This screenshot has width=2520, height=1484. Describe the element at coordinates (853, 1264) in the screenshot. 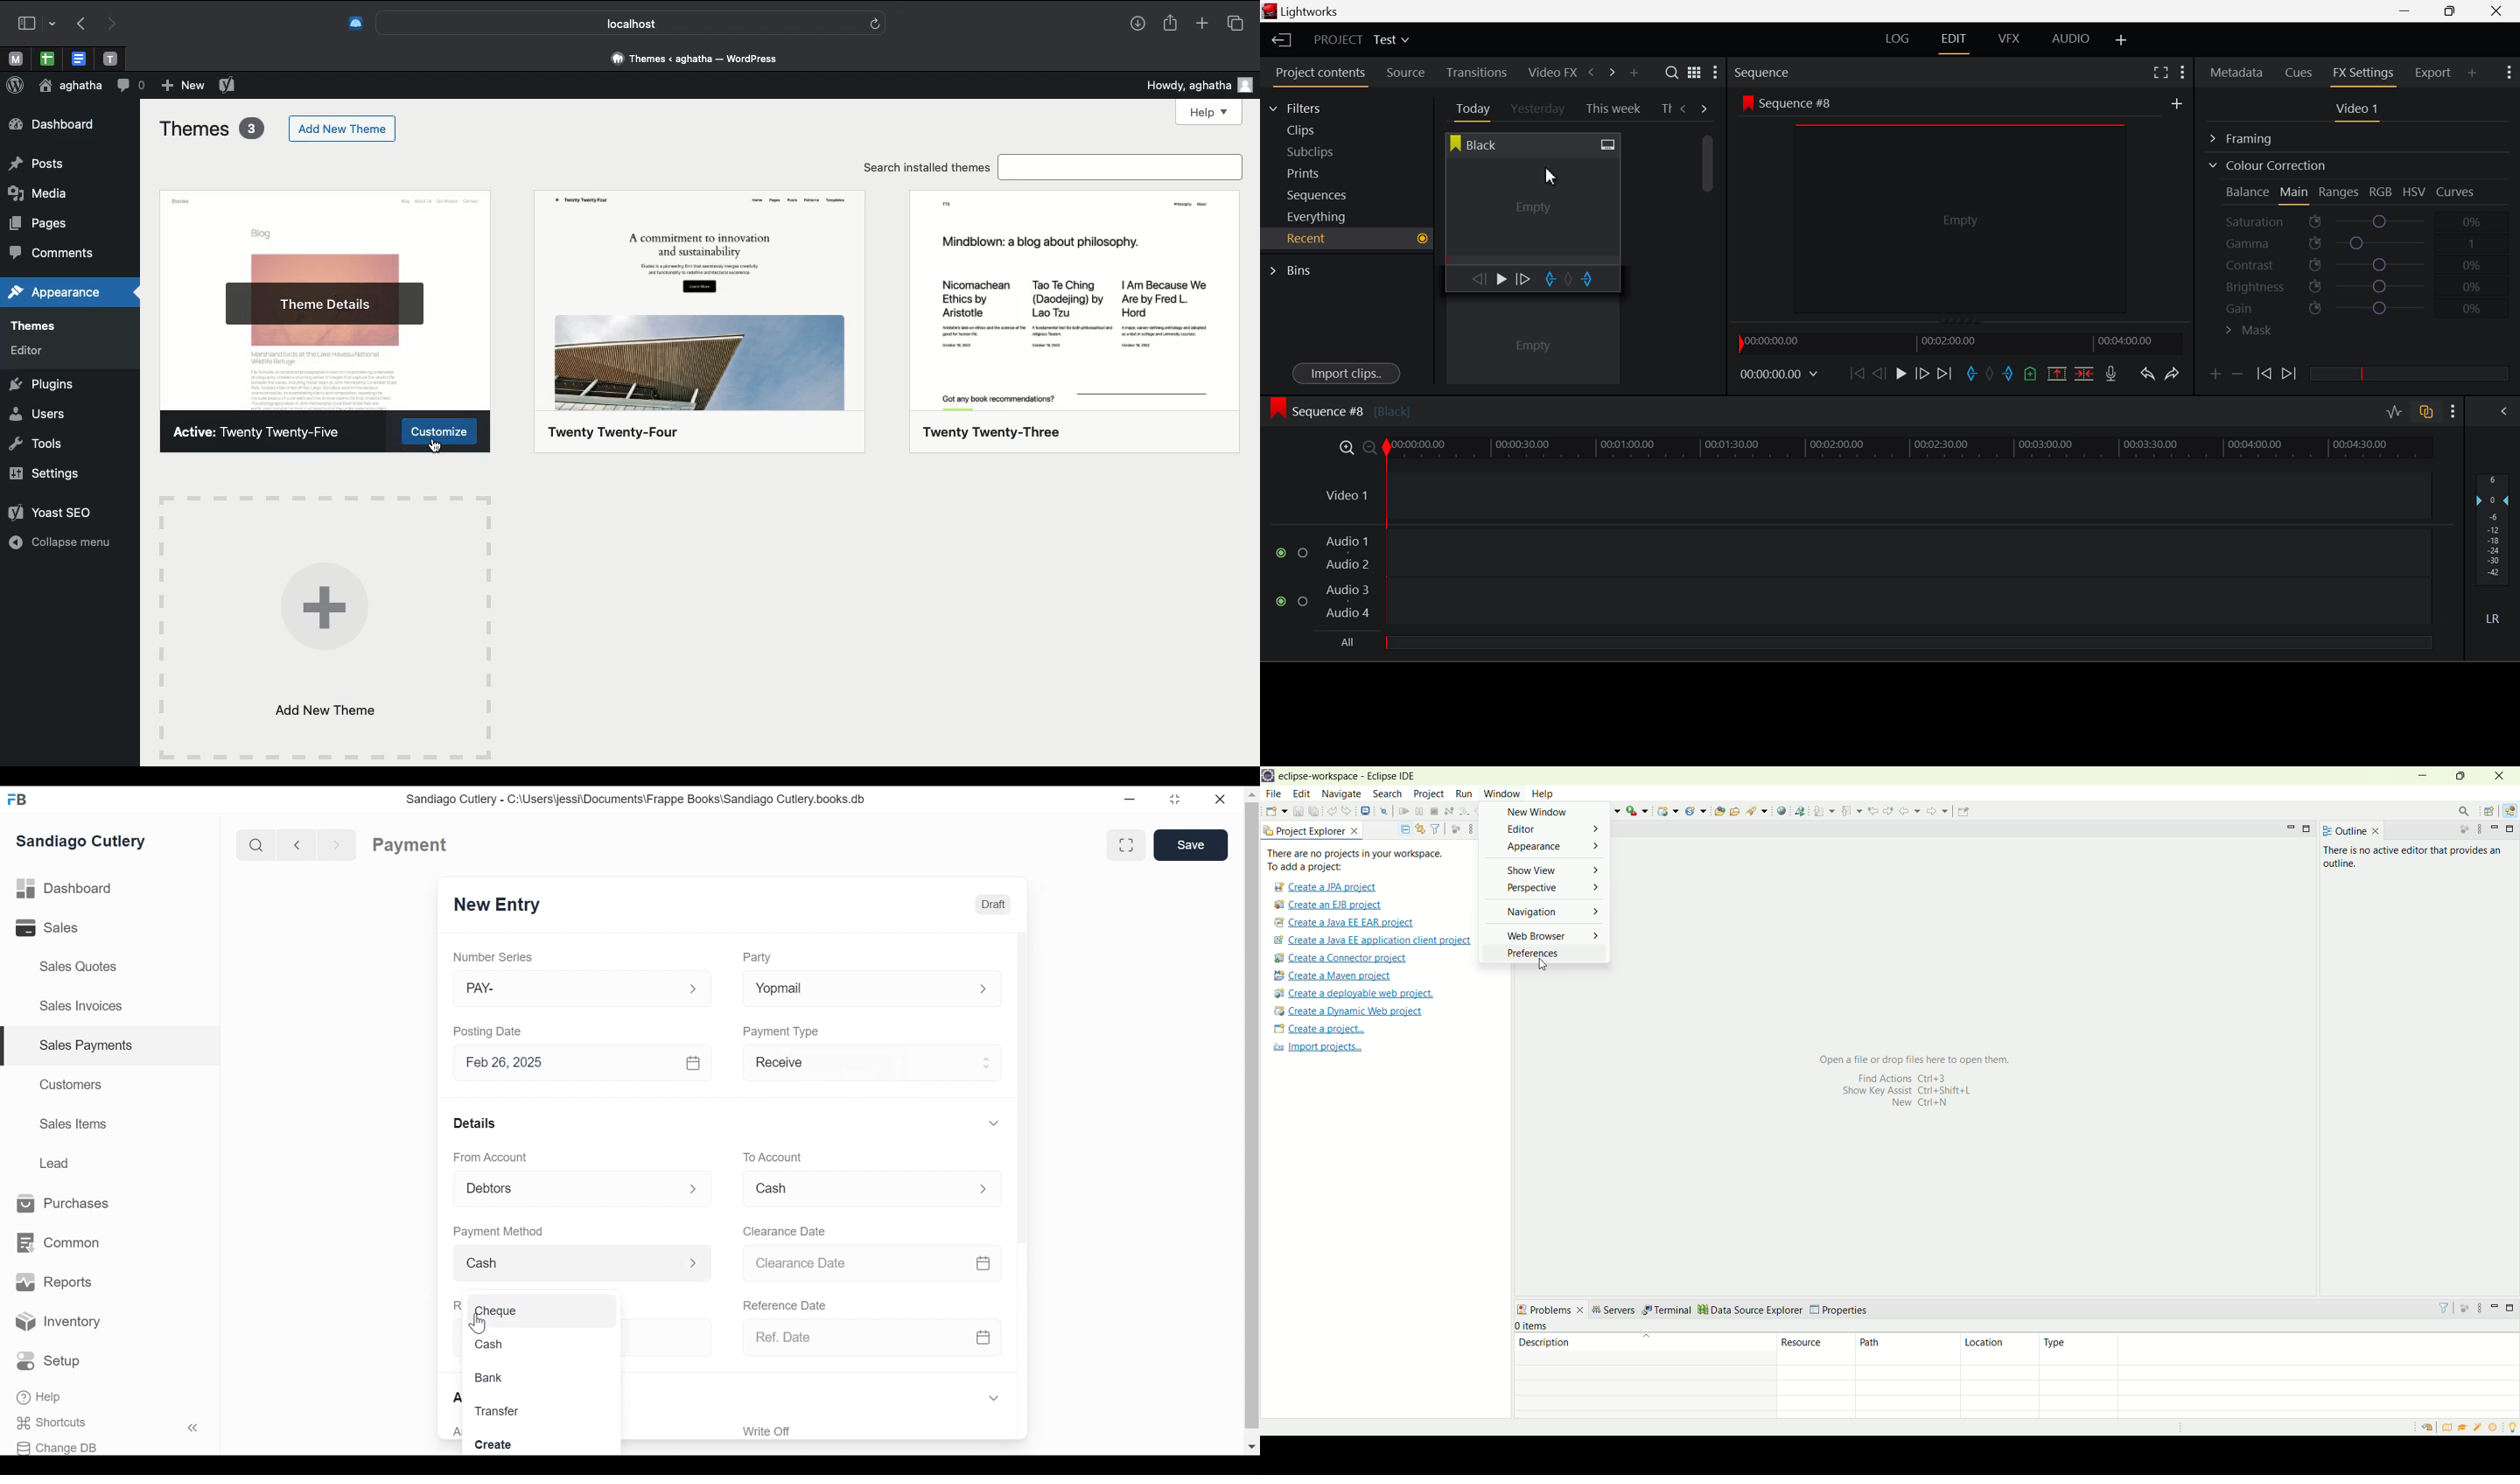

I see `Clearance Date` at that location.